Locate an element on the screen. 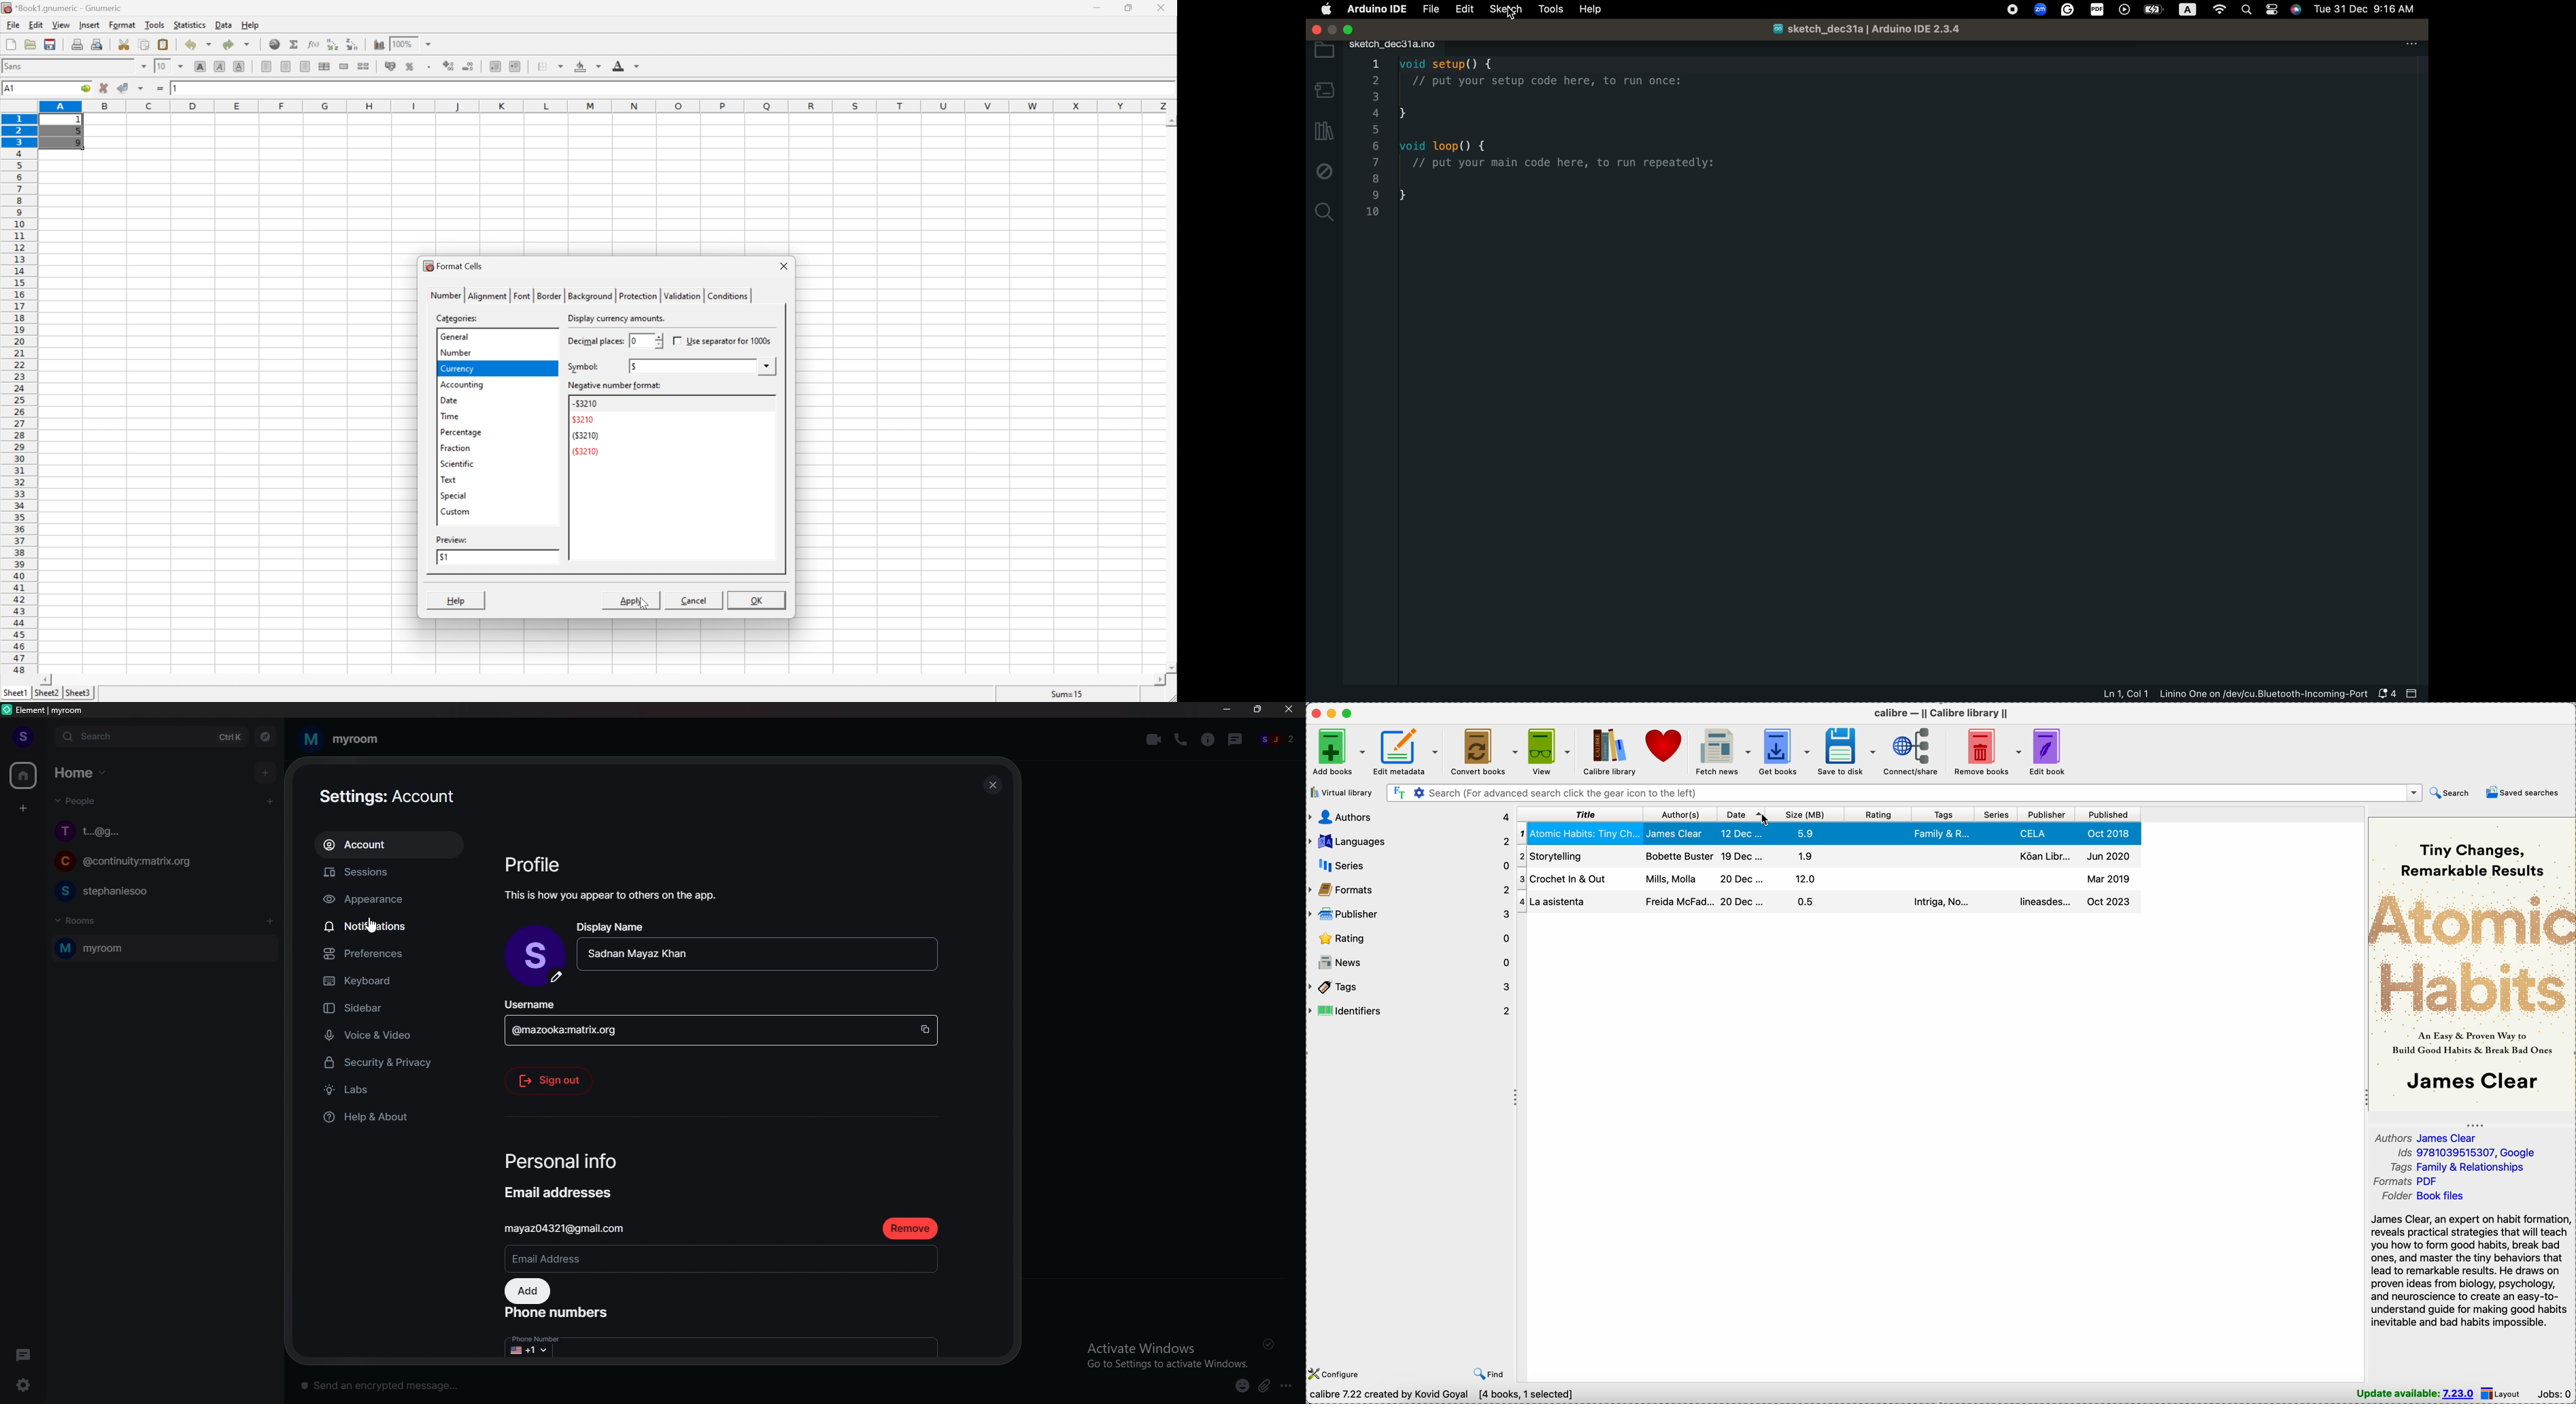 The height and width of the screenshot is (1428, 2576). 3210 is located at coordinates (583, 420).